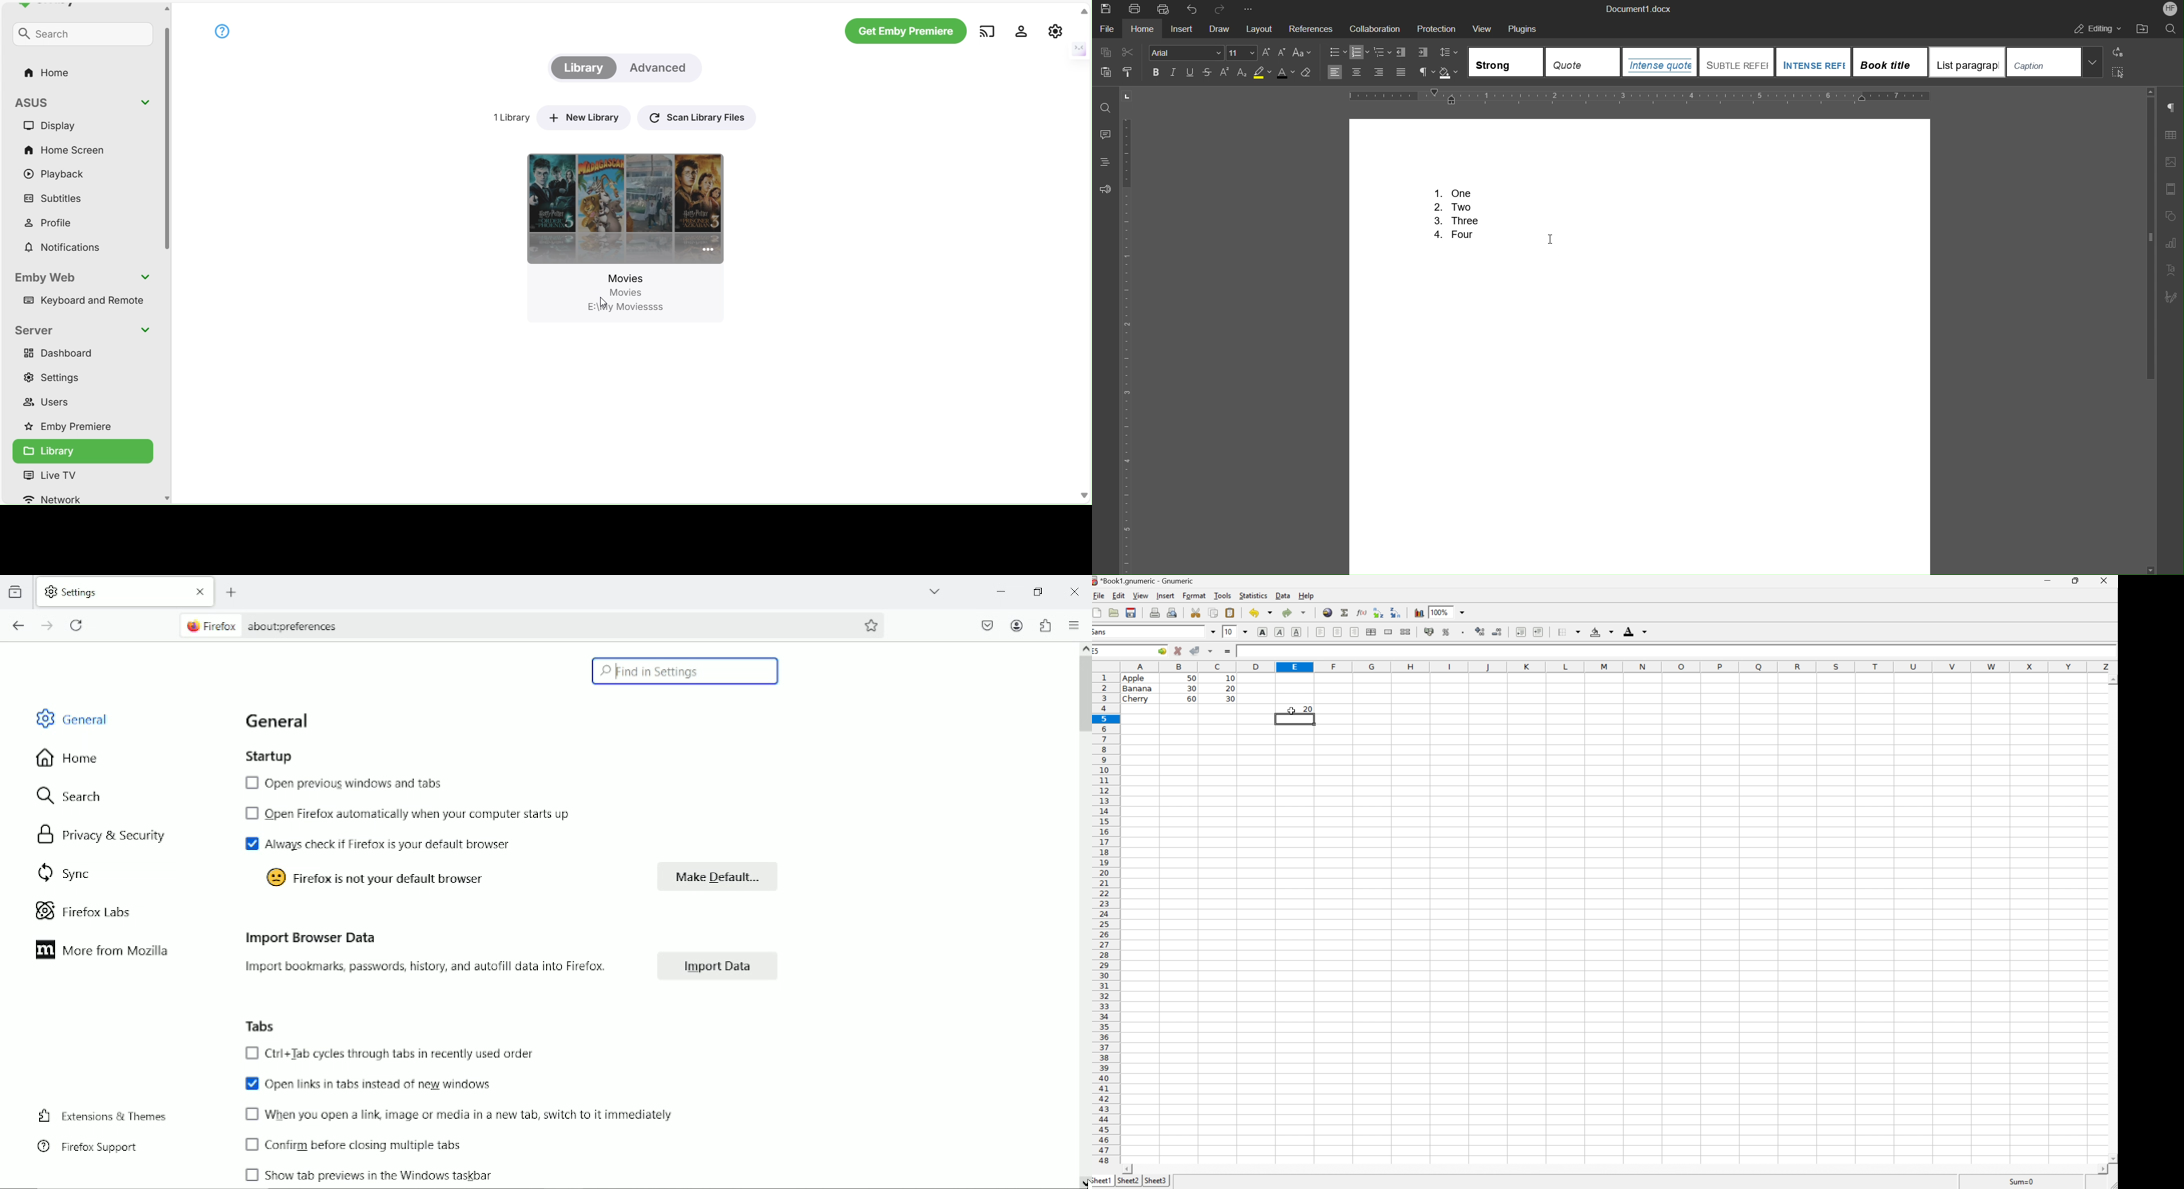 This screenshot has height=1204, width=2184. What do you see at coordinates (1102, 1181) in the screenshot?
I see `sheet1` at bounding box center [1102, 1181].